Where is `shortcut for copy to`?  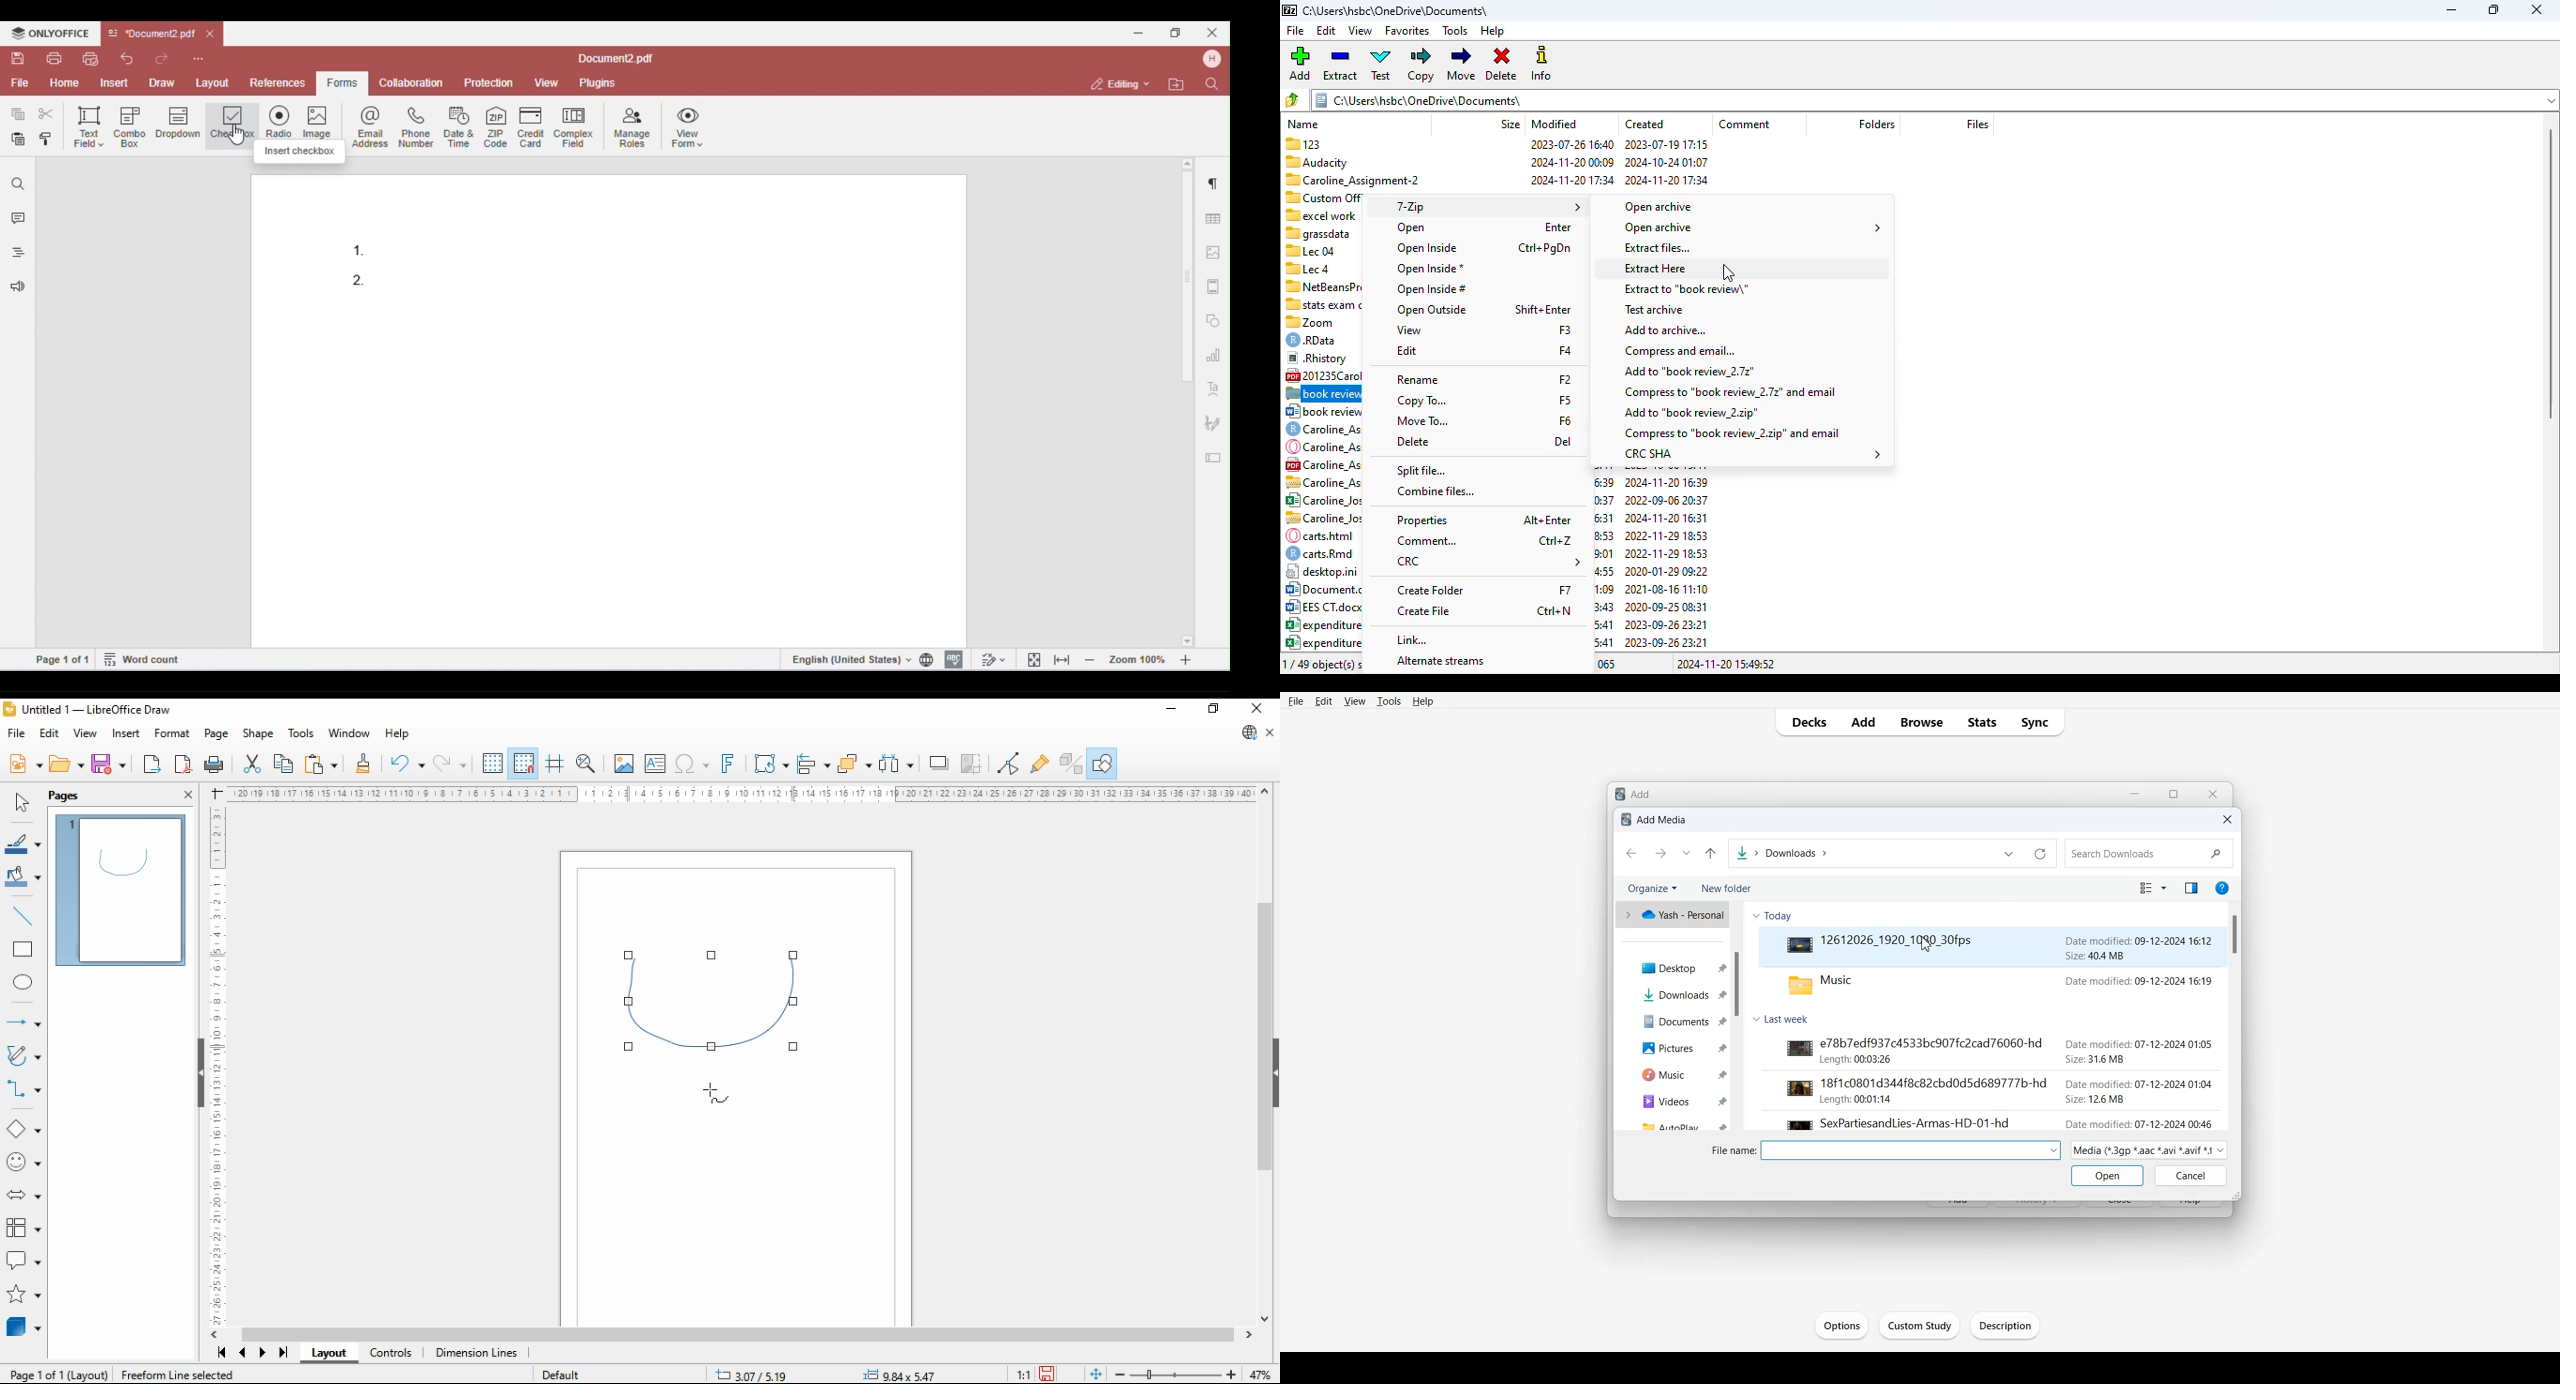 shortcut for copy to is located at coordinates (1565, 400).